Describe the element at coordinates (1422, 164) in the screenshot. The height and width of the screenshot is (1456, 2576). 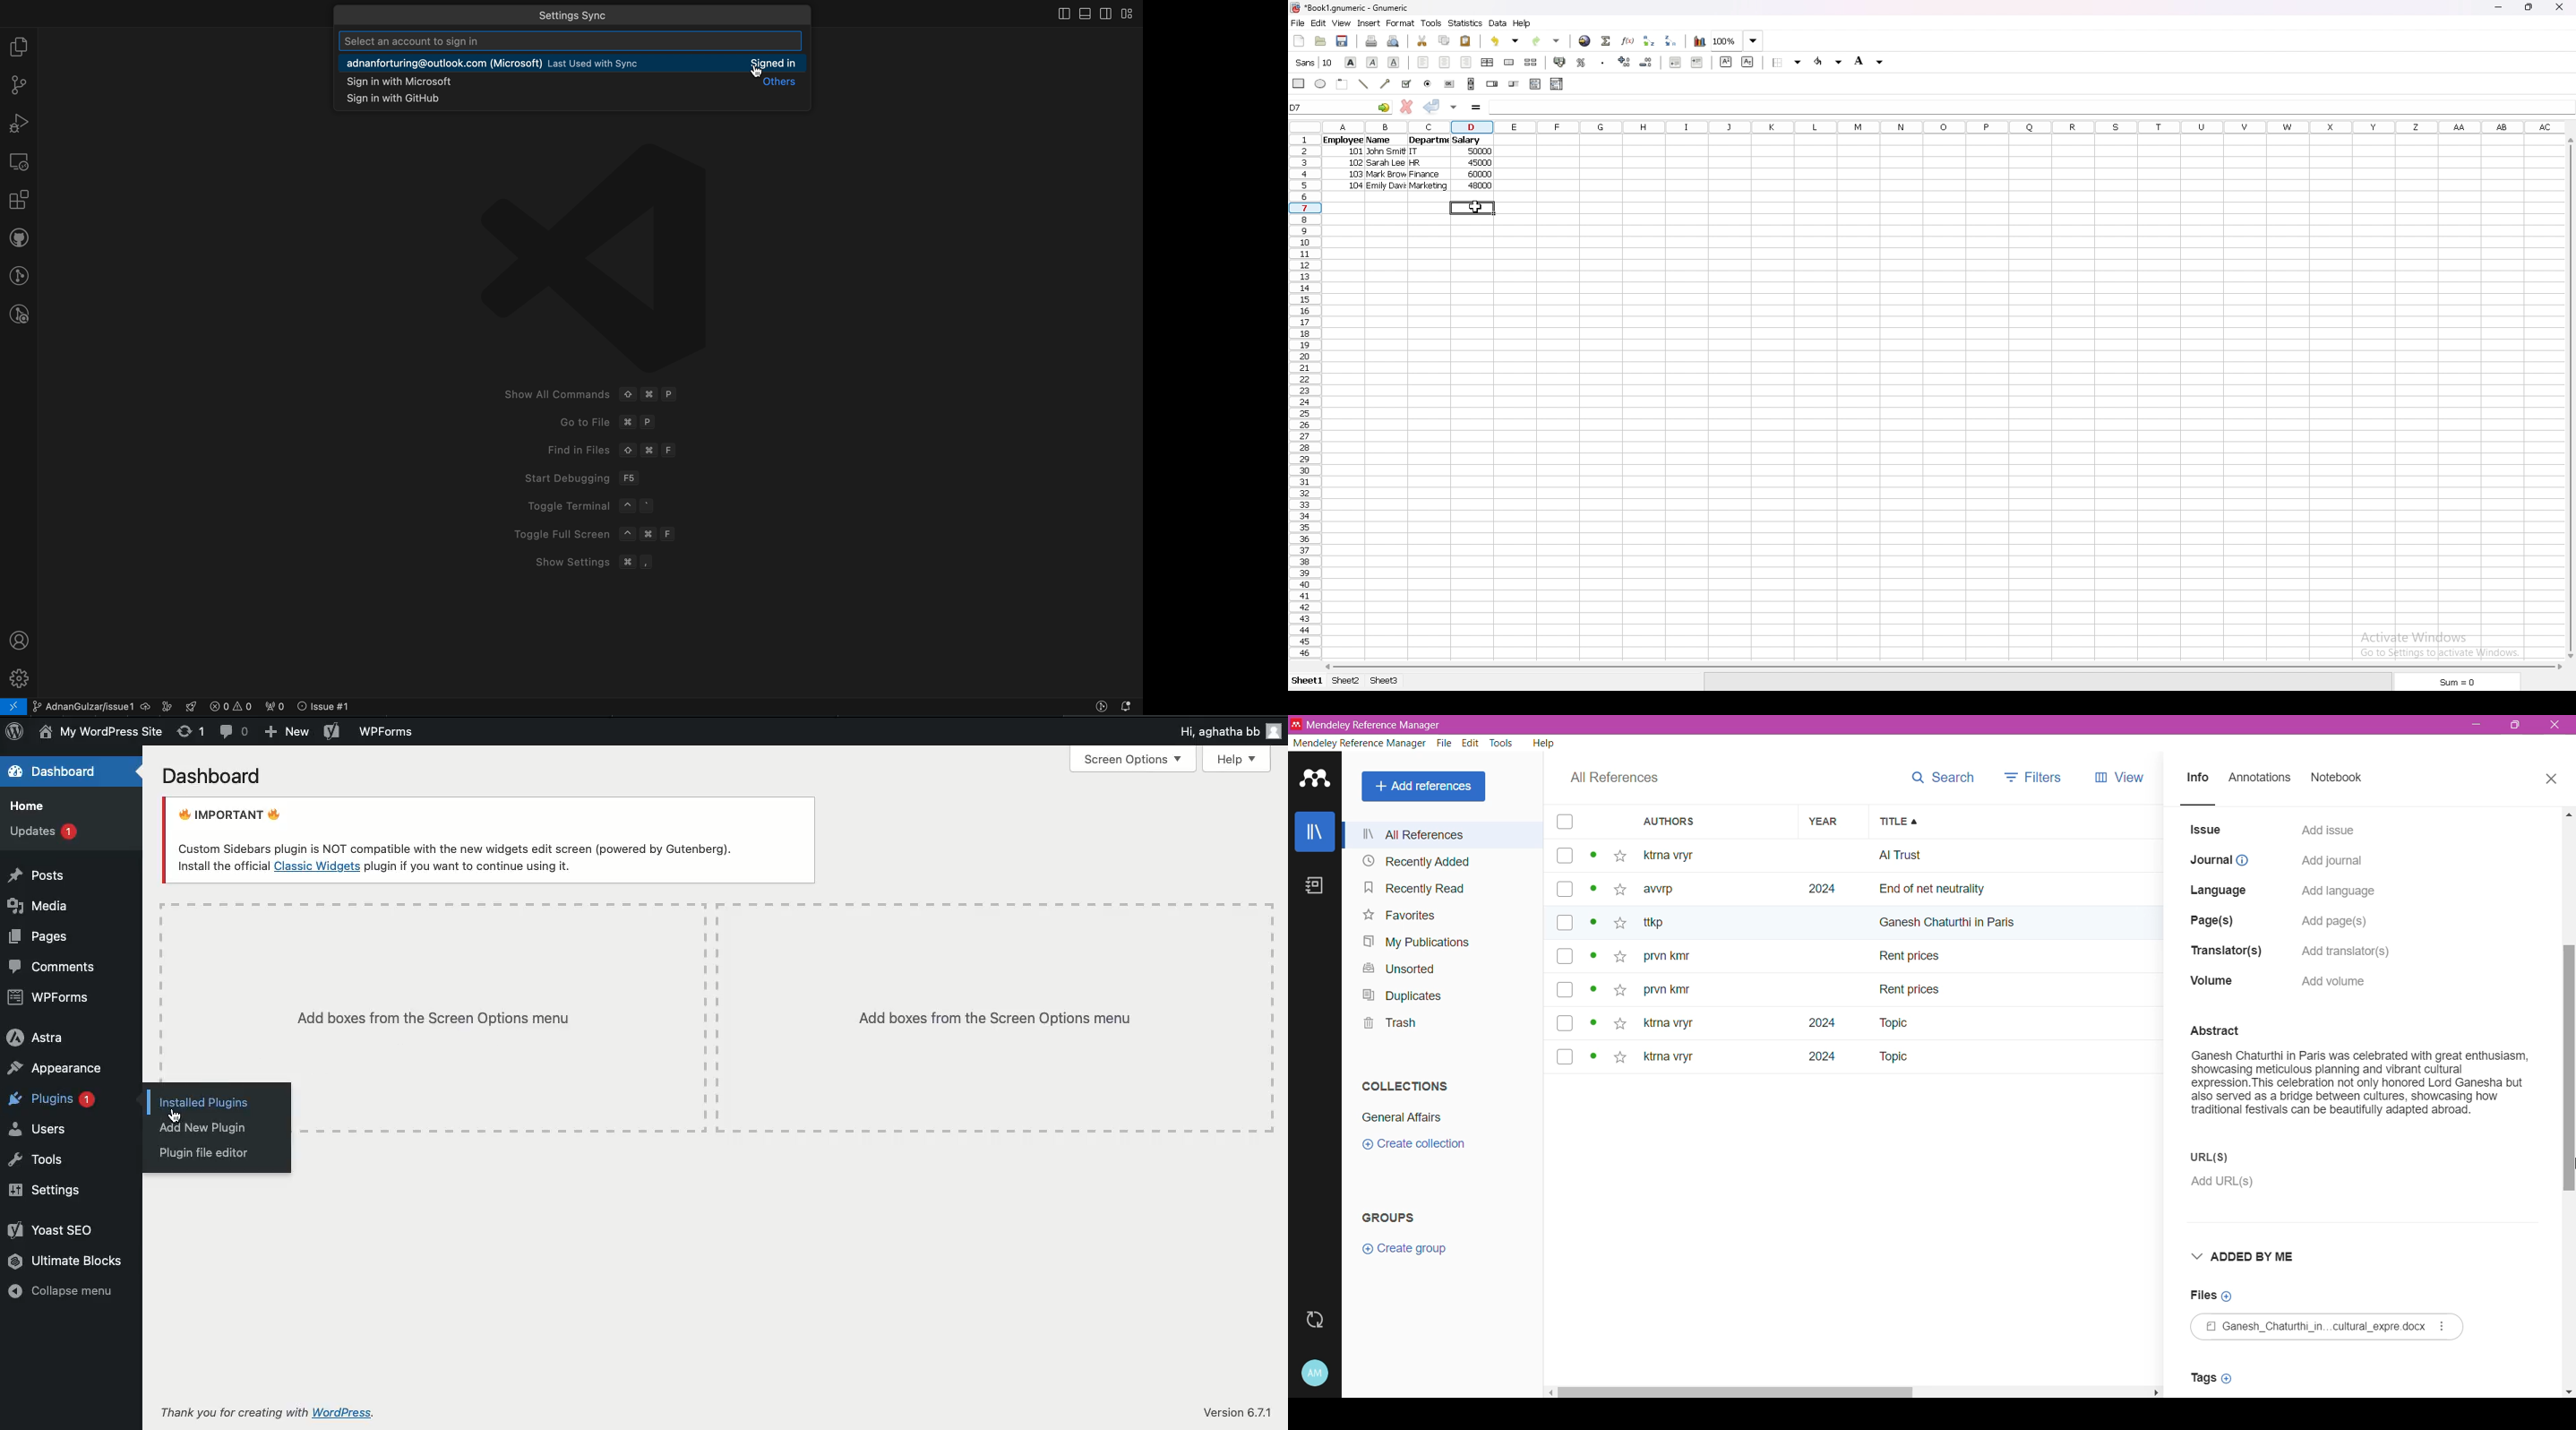
I see `HR` at that location.